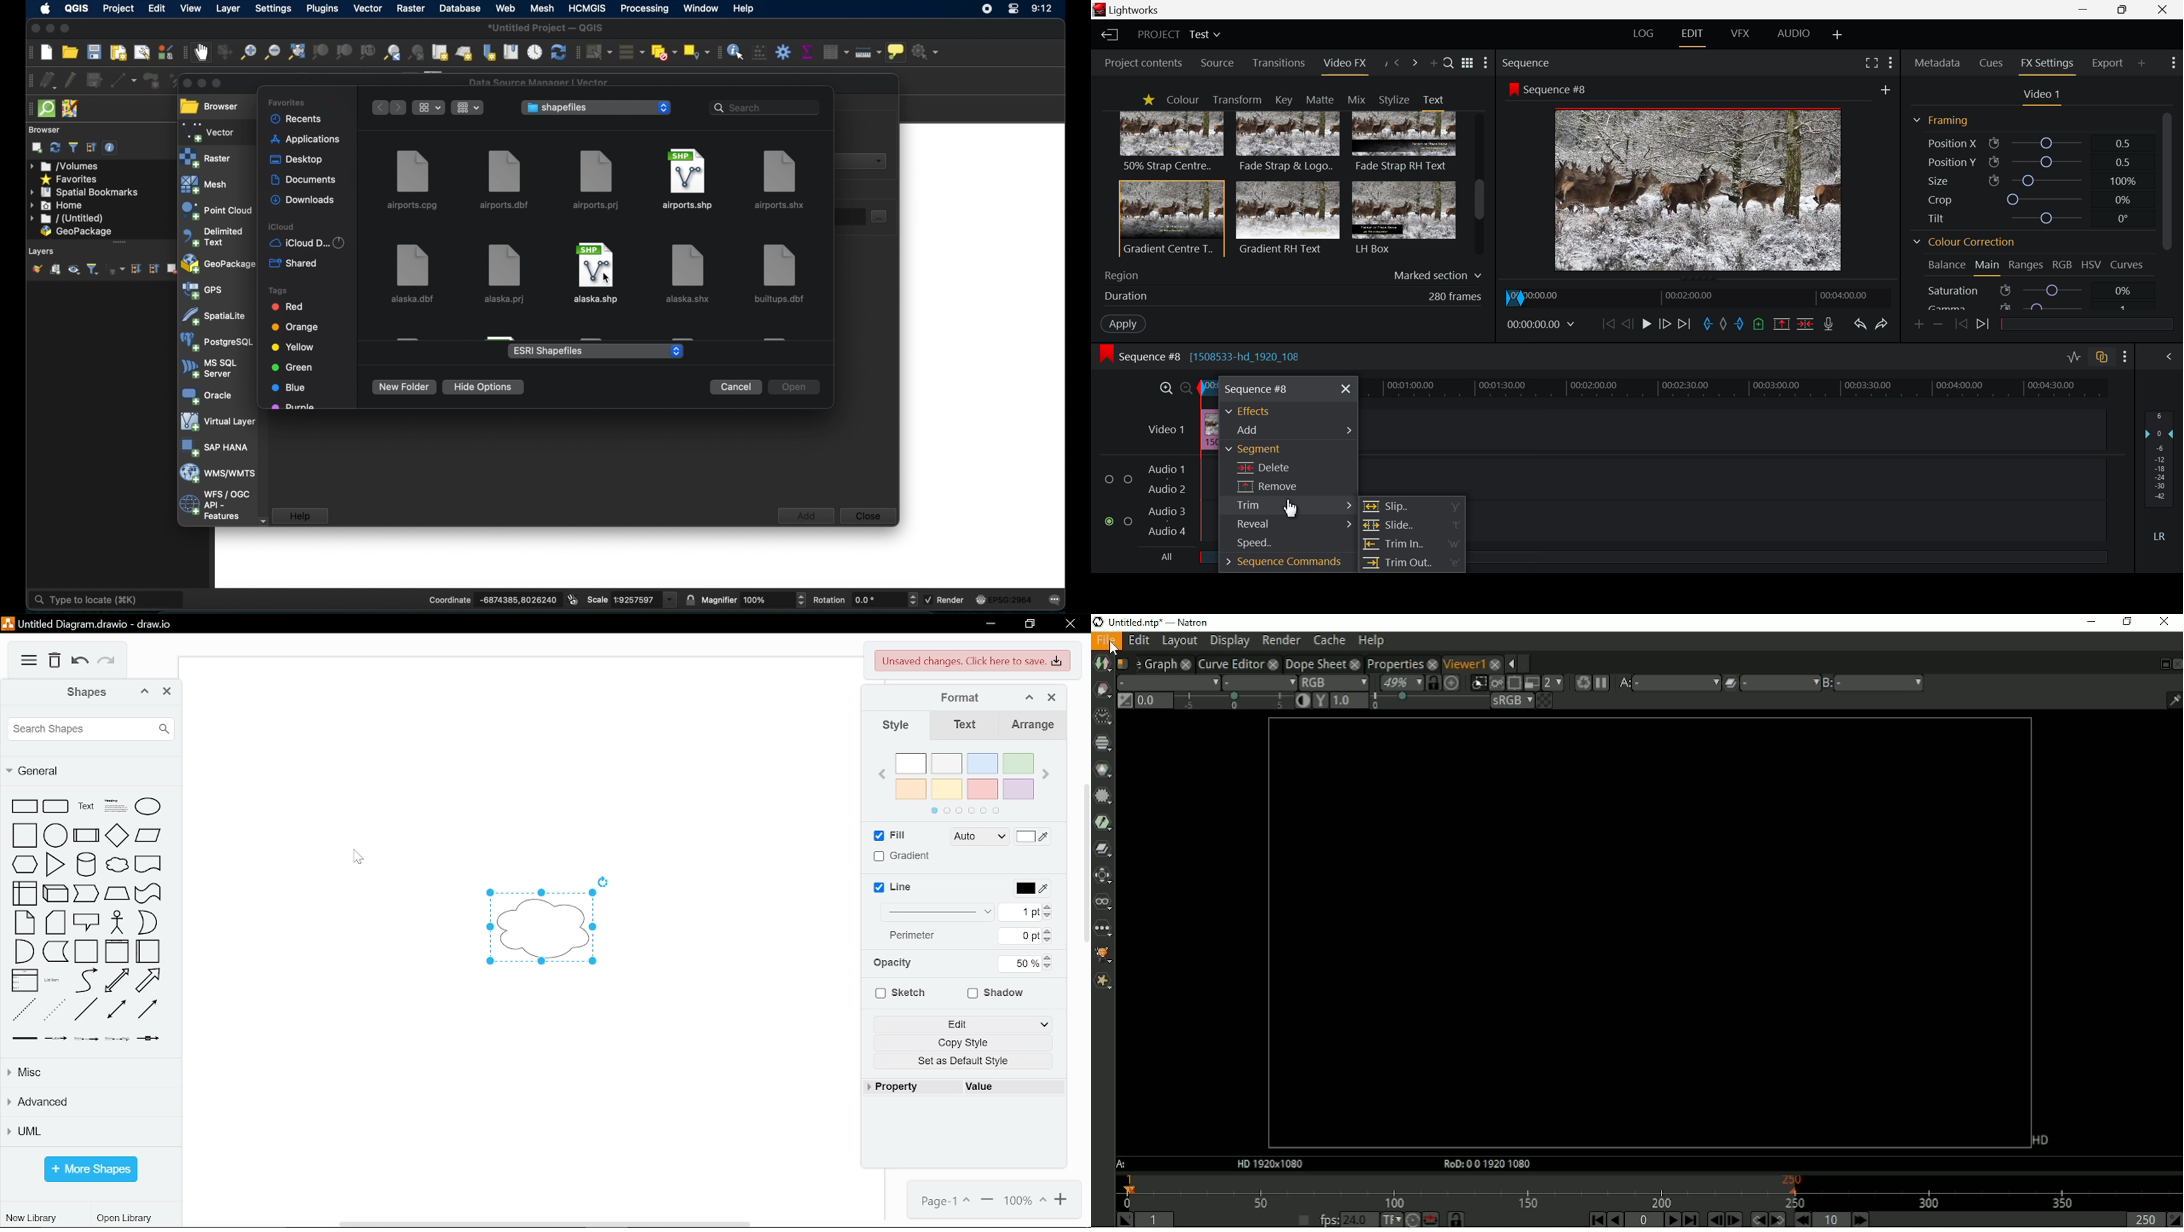  Describe the element at coordinates (1397, 62) in the screenshot. I see `Previous Panel` at that location.